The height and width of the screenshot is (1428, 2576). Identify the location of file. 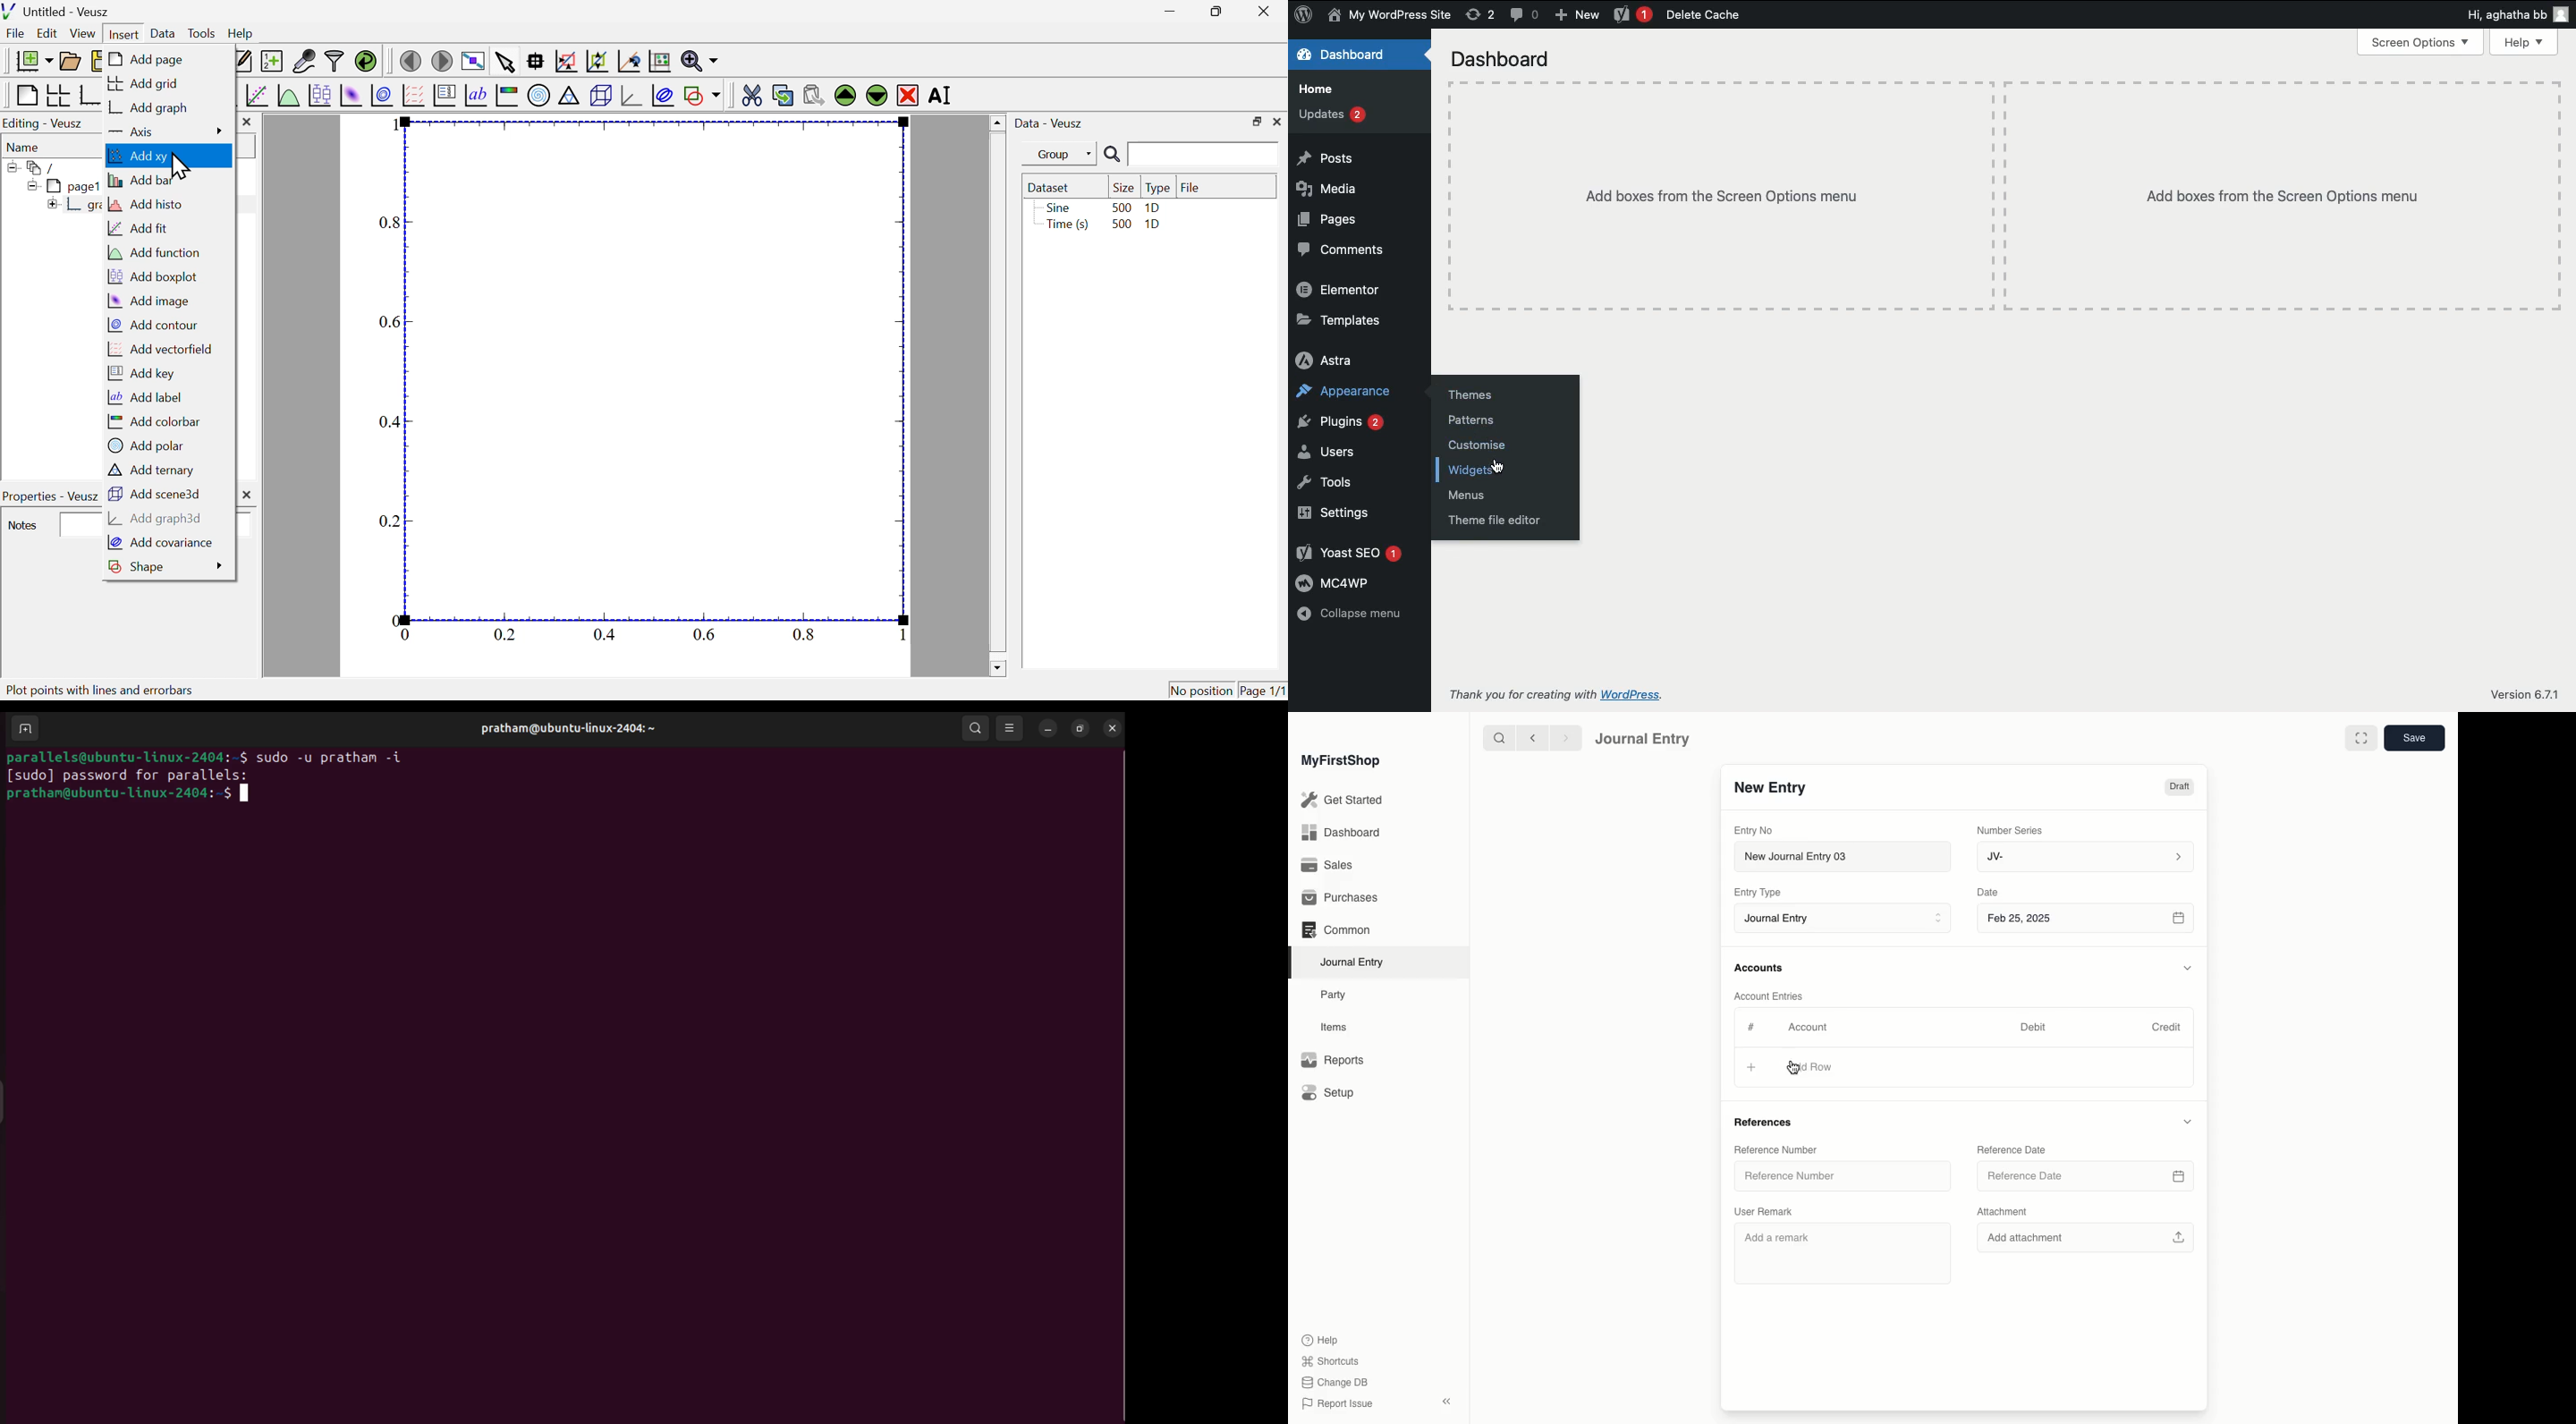
(1191, 186).